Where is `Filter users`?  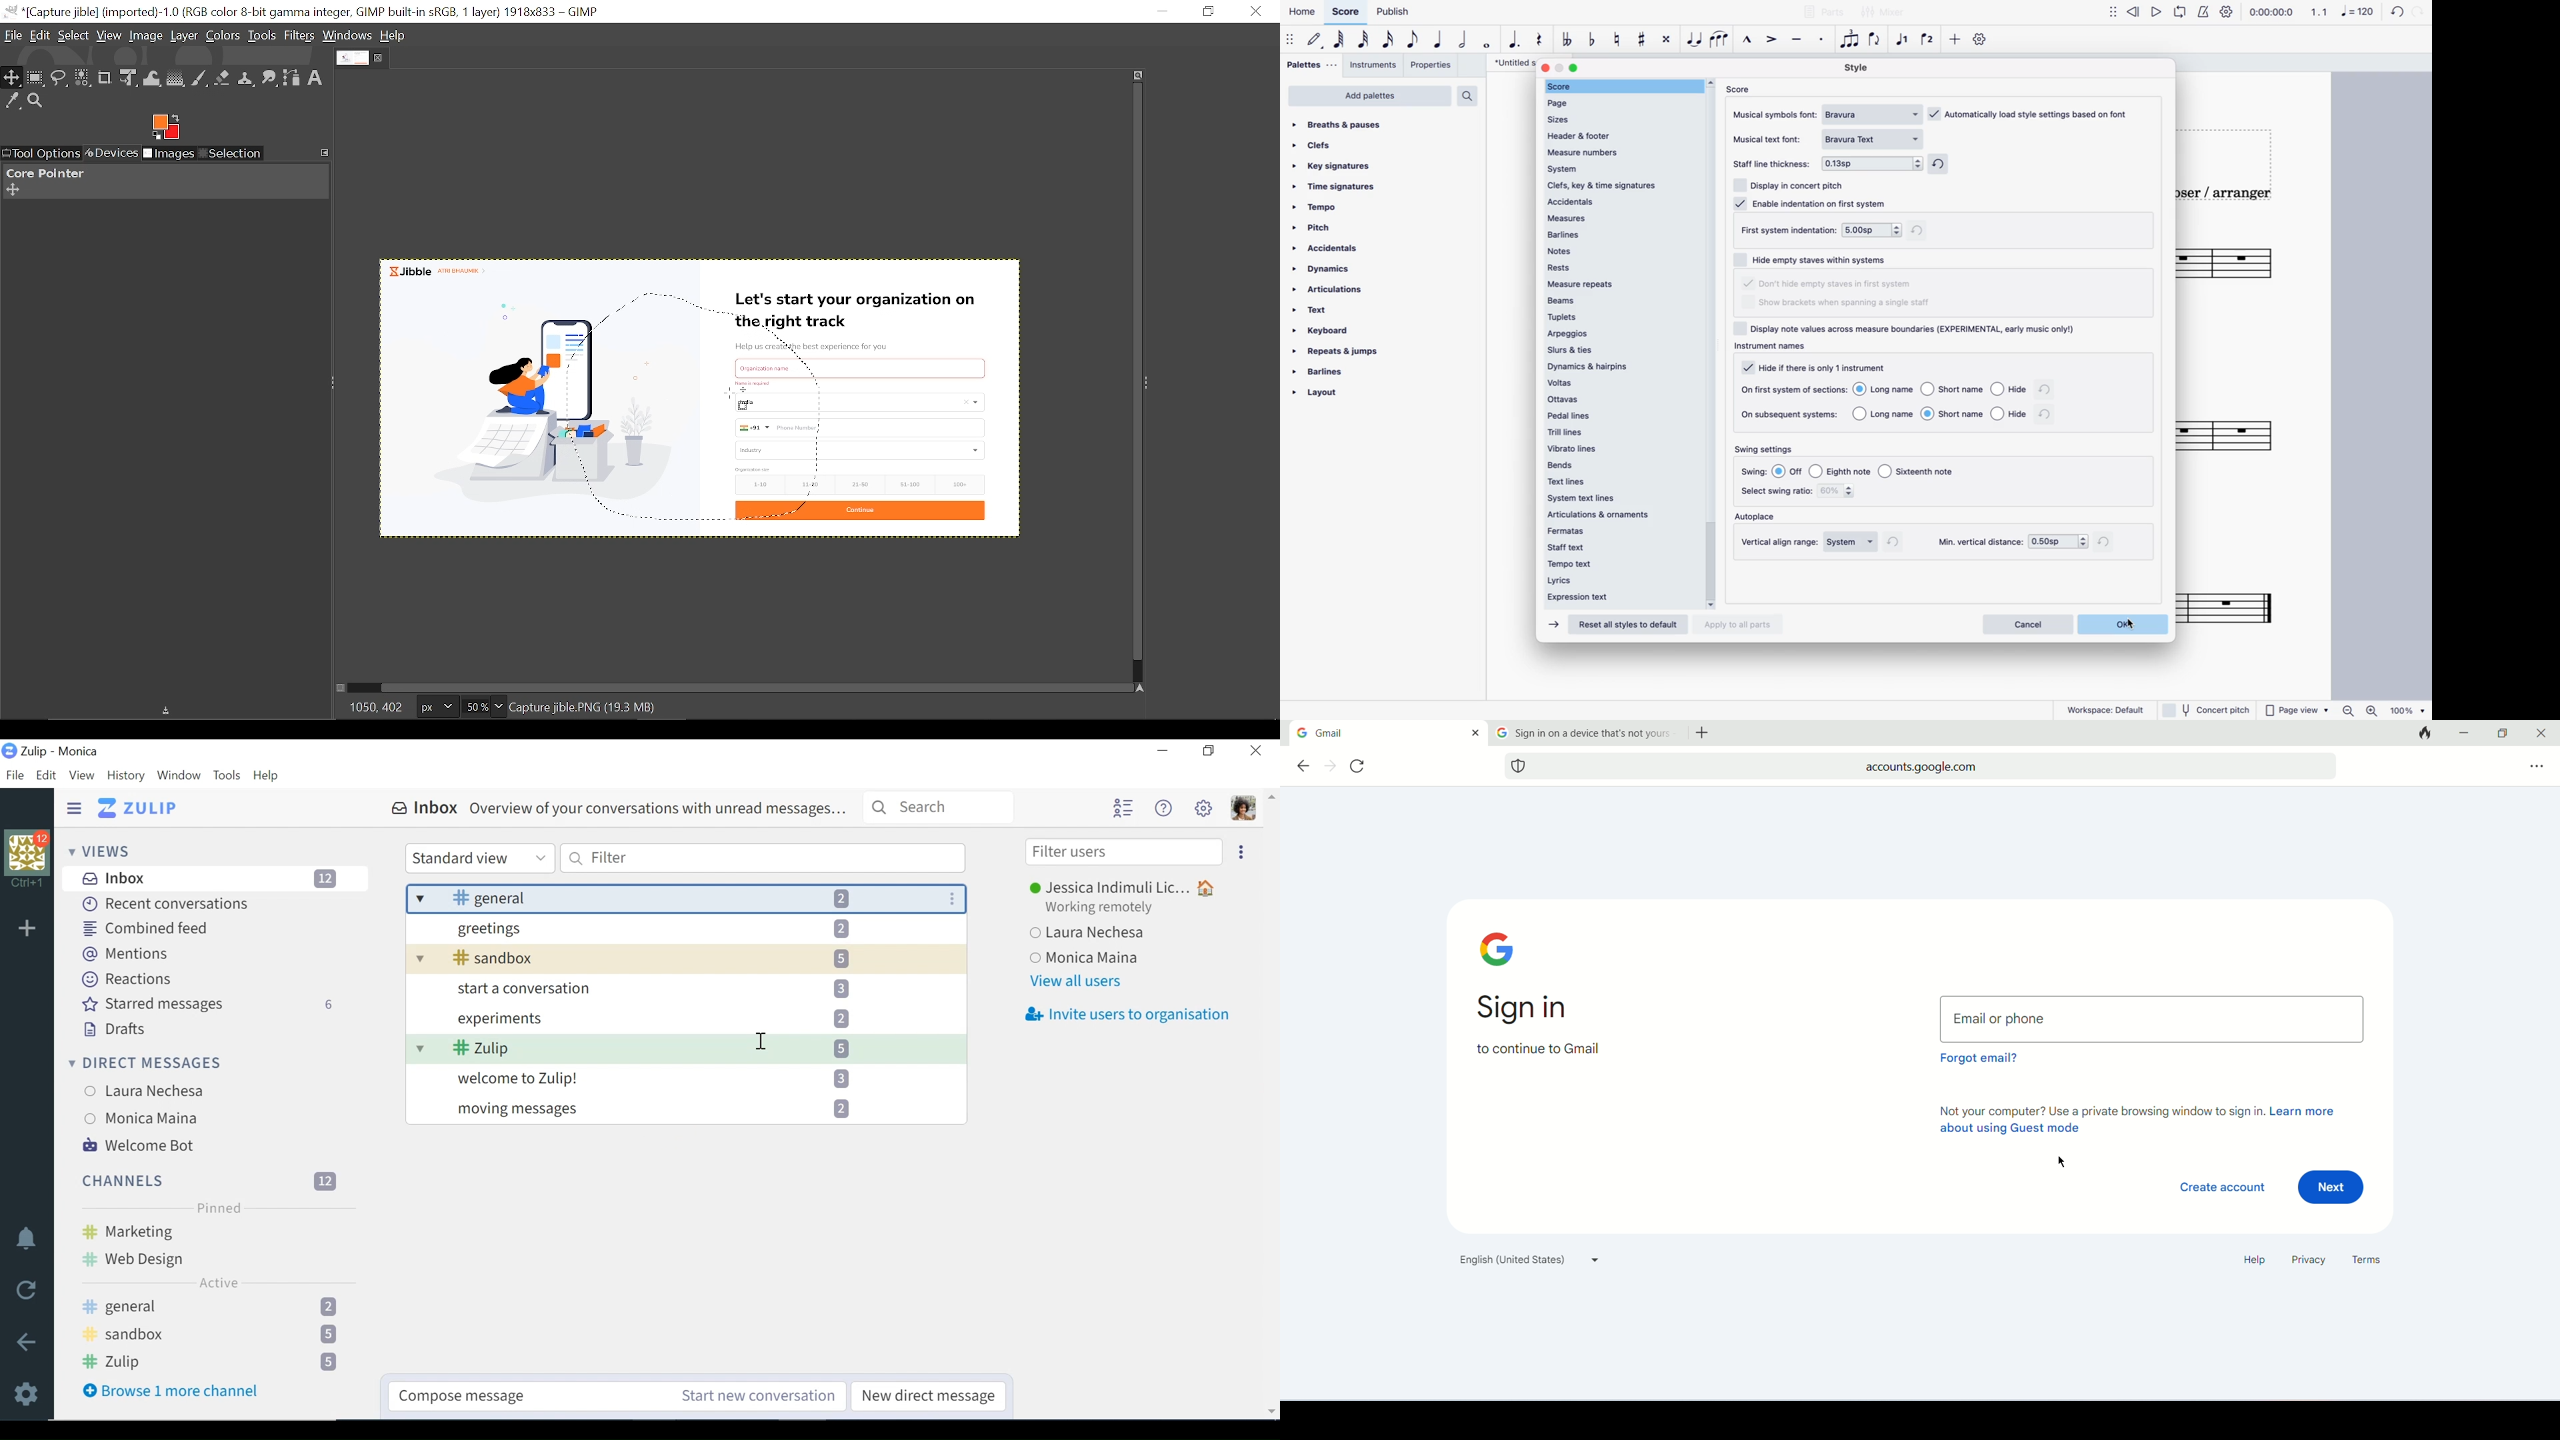
Filter users is located at coordinates (1125, 852).